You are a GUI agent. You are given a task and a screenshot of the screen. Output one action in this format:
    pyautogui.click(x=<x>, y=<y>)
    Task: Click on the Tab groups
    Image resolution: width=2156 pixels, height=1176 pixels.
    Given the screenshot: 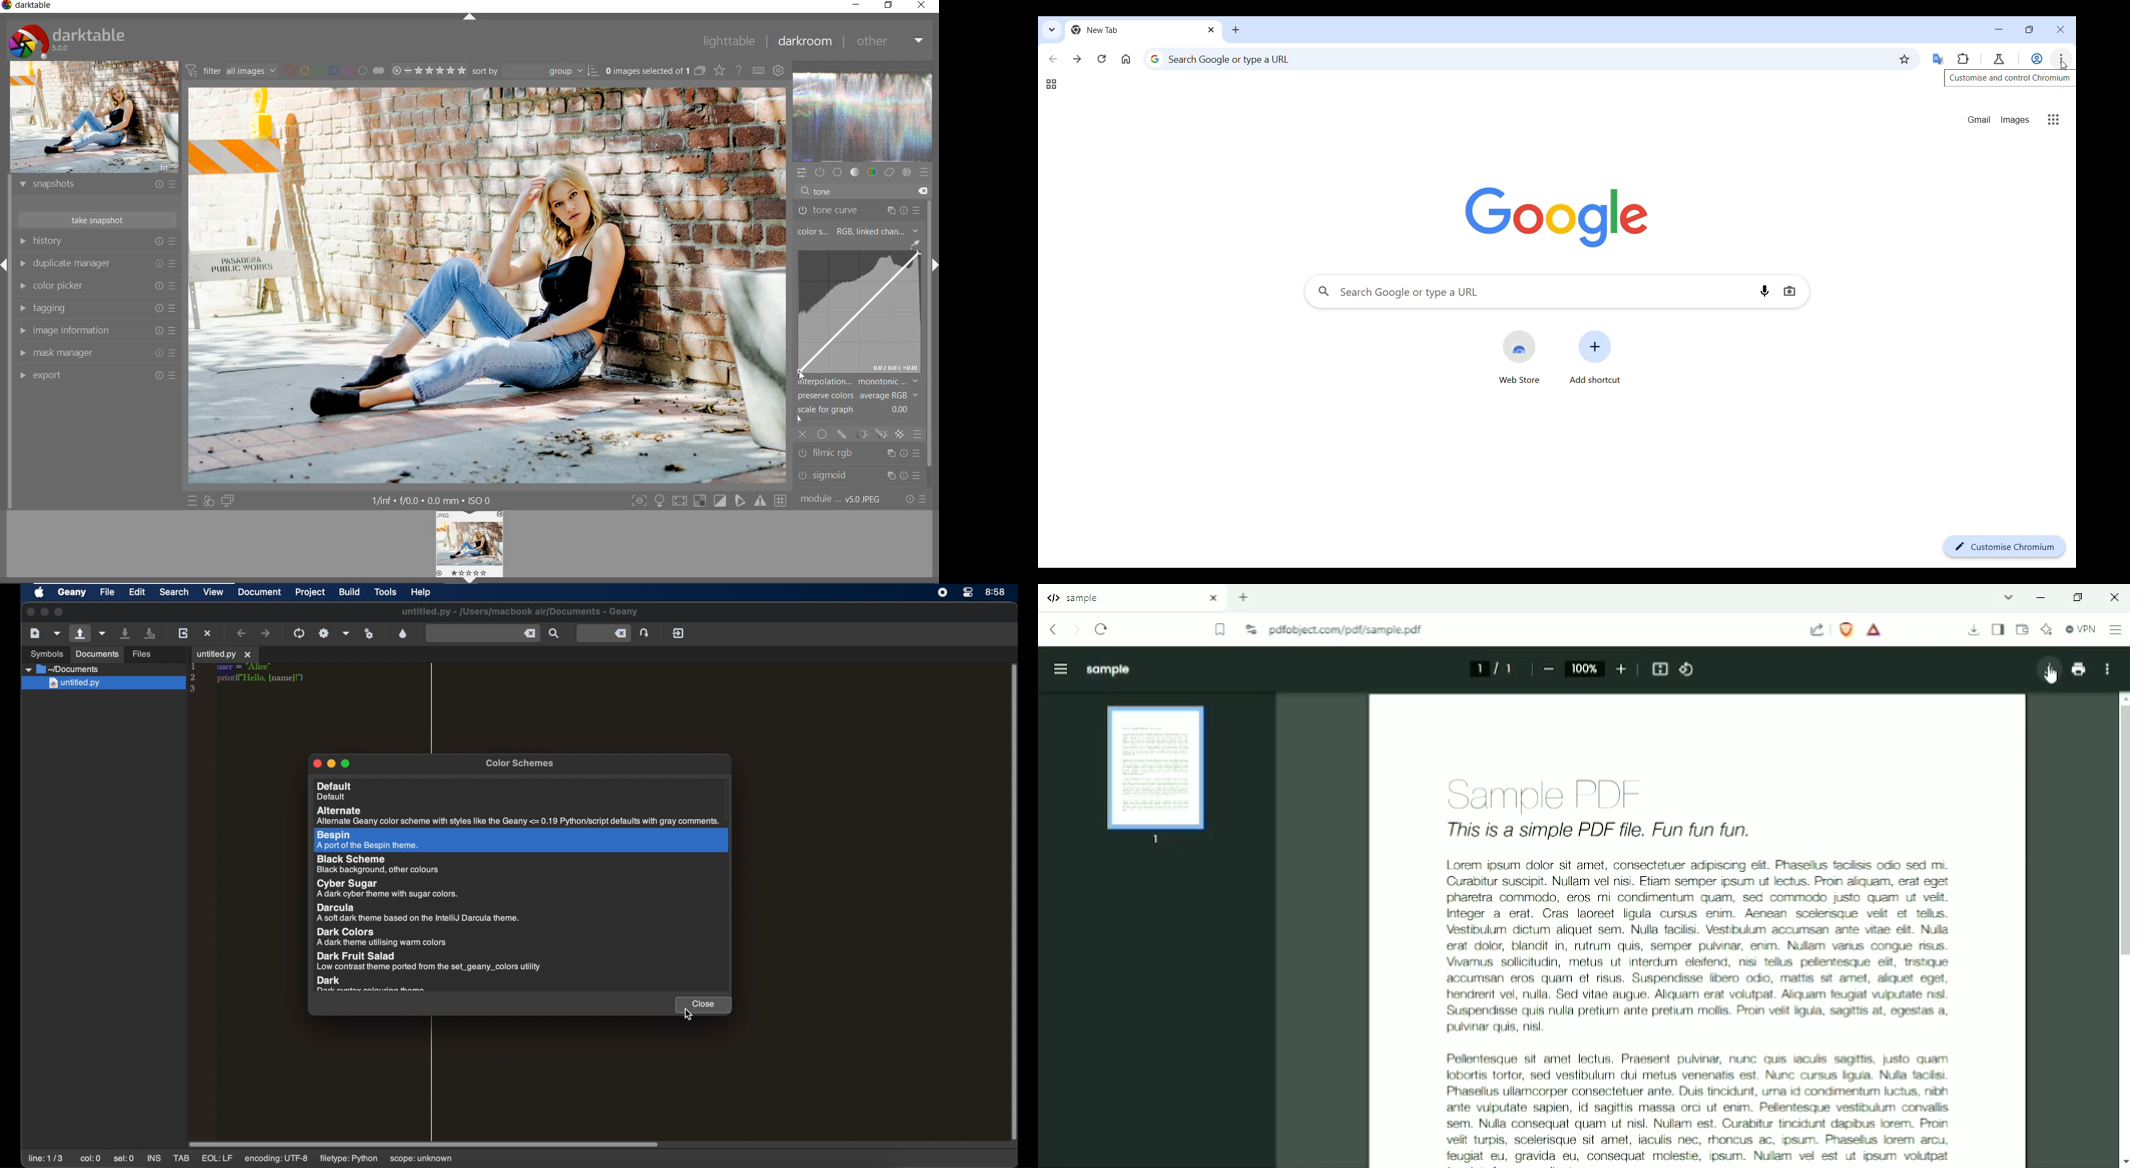 What is the action you would take?
    pyautogui.click(x=1051, y=84)
    